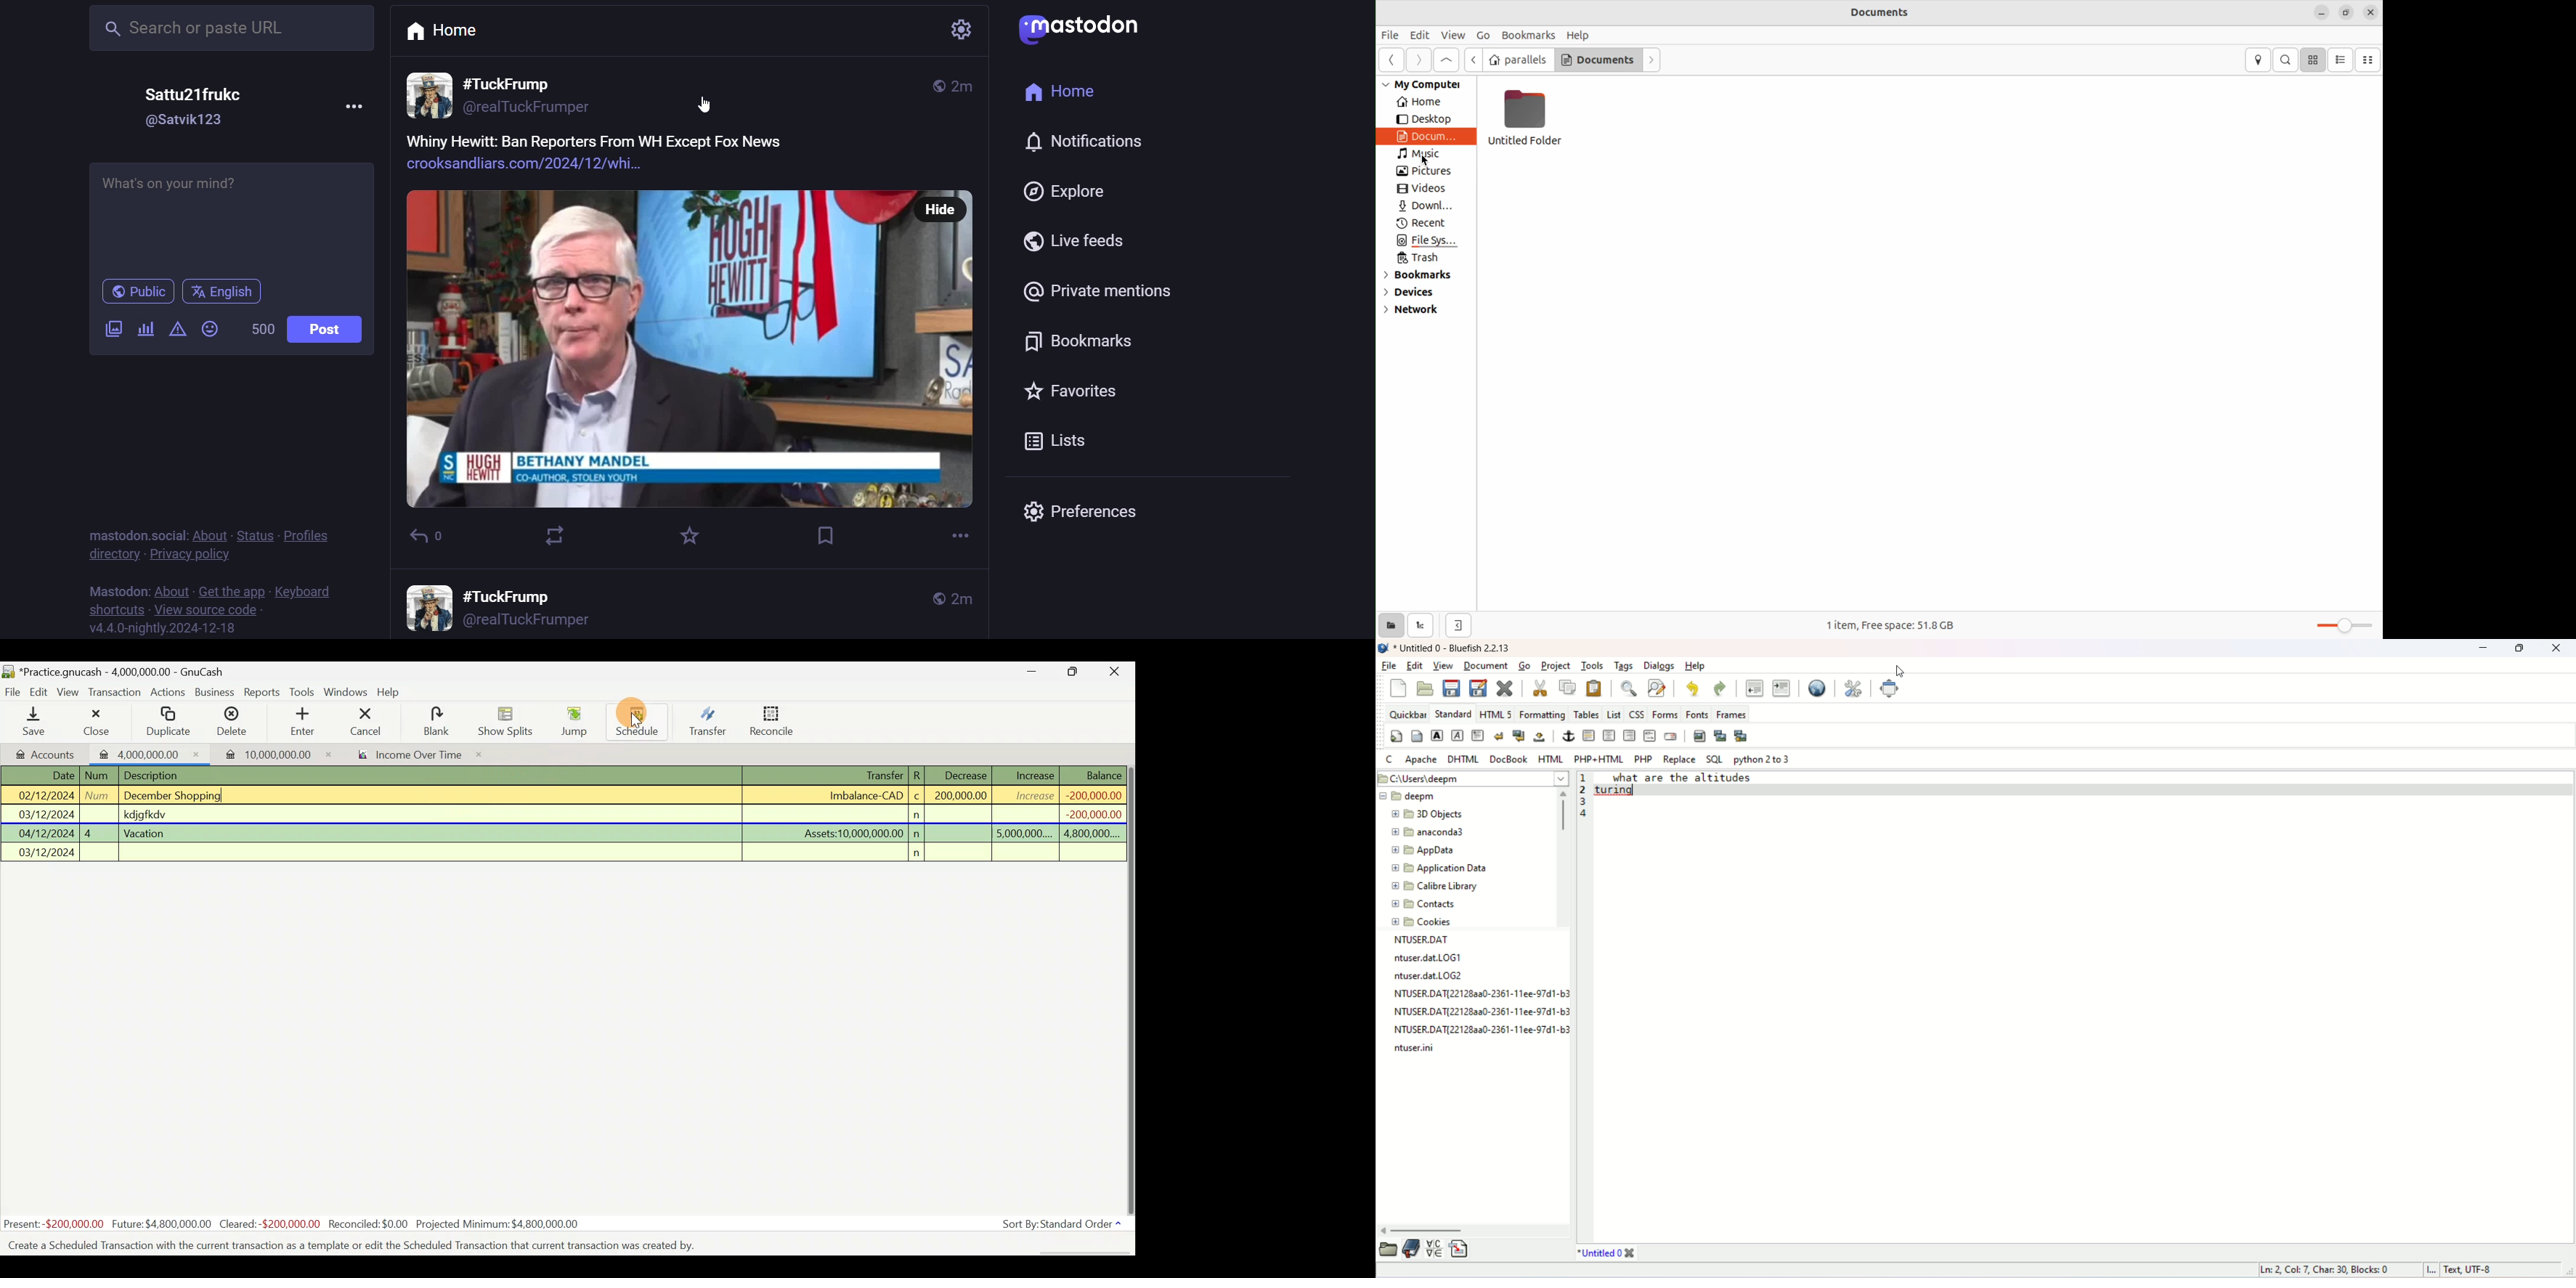 The image size is (2576, 1288). I want to click on get the app, so click(229, 589).